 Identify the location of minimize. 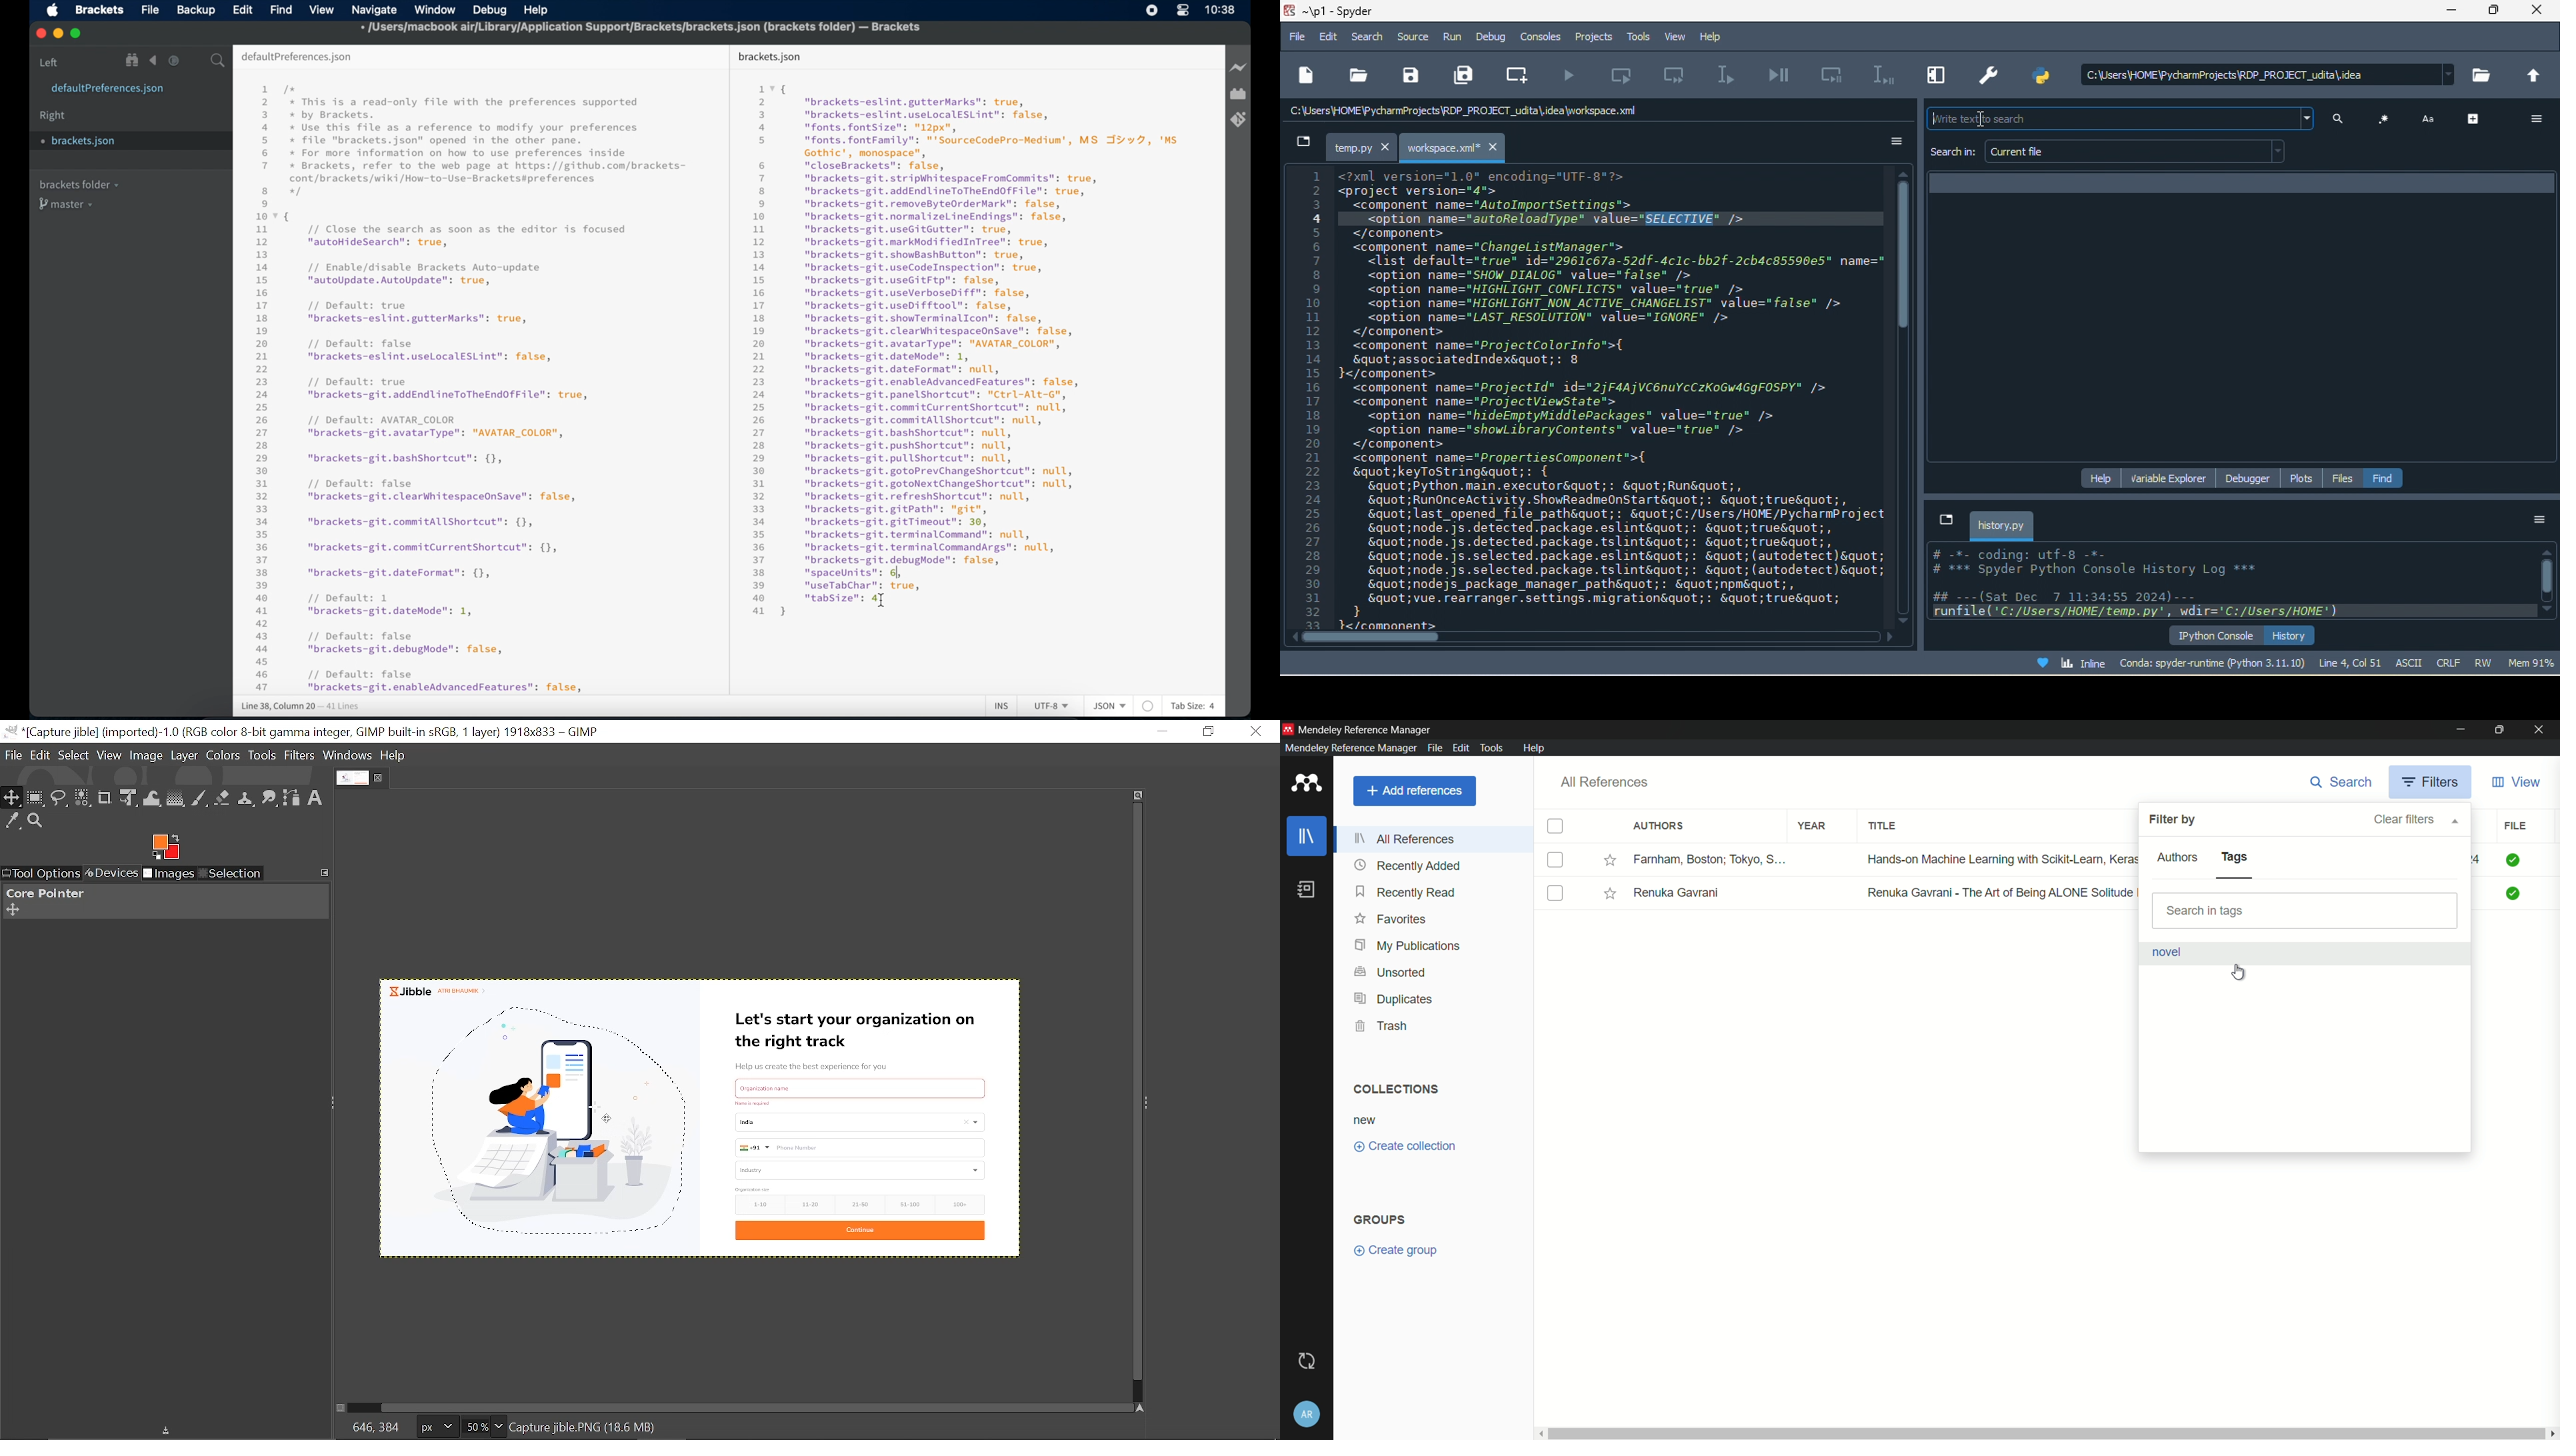
(2459, 730).